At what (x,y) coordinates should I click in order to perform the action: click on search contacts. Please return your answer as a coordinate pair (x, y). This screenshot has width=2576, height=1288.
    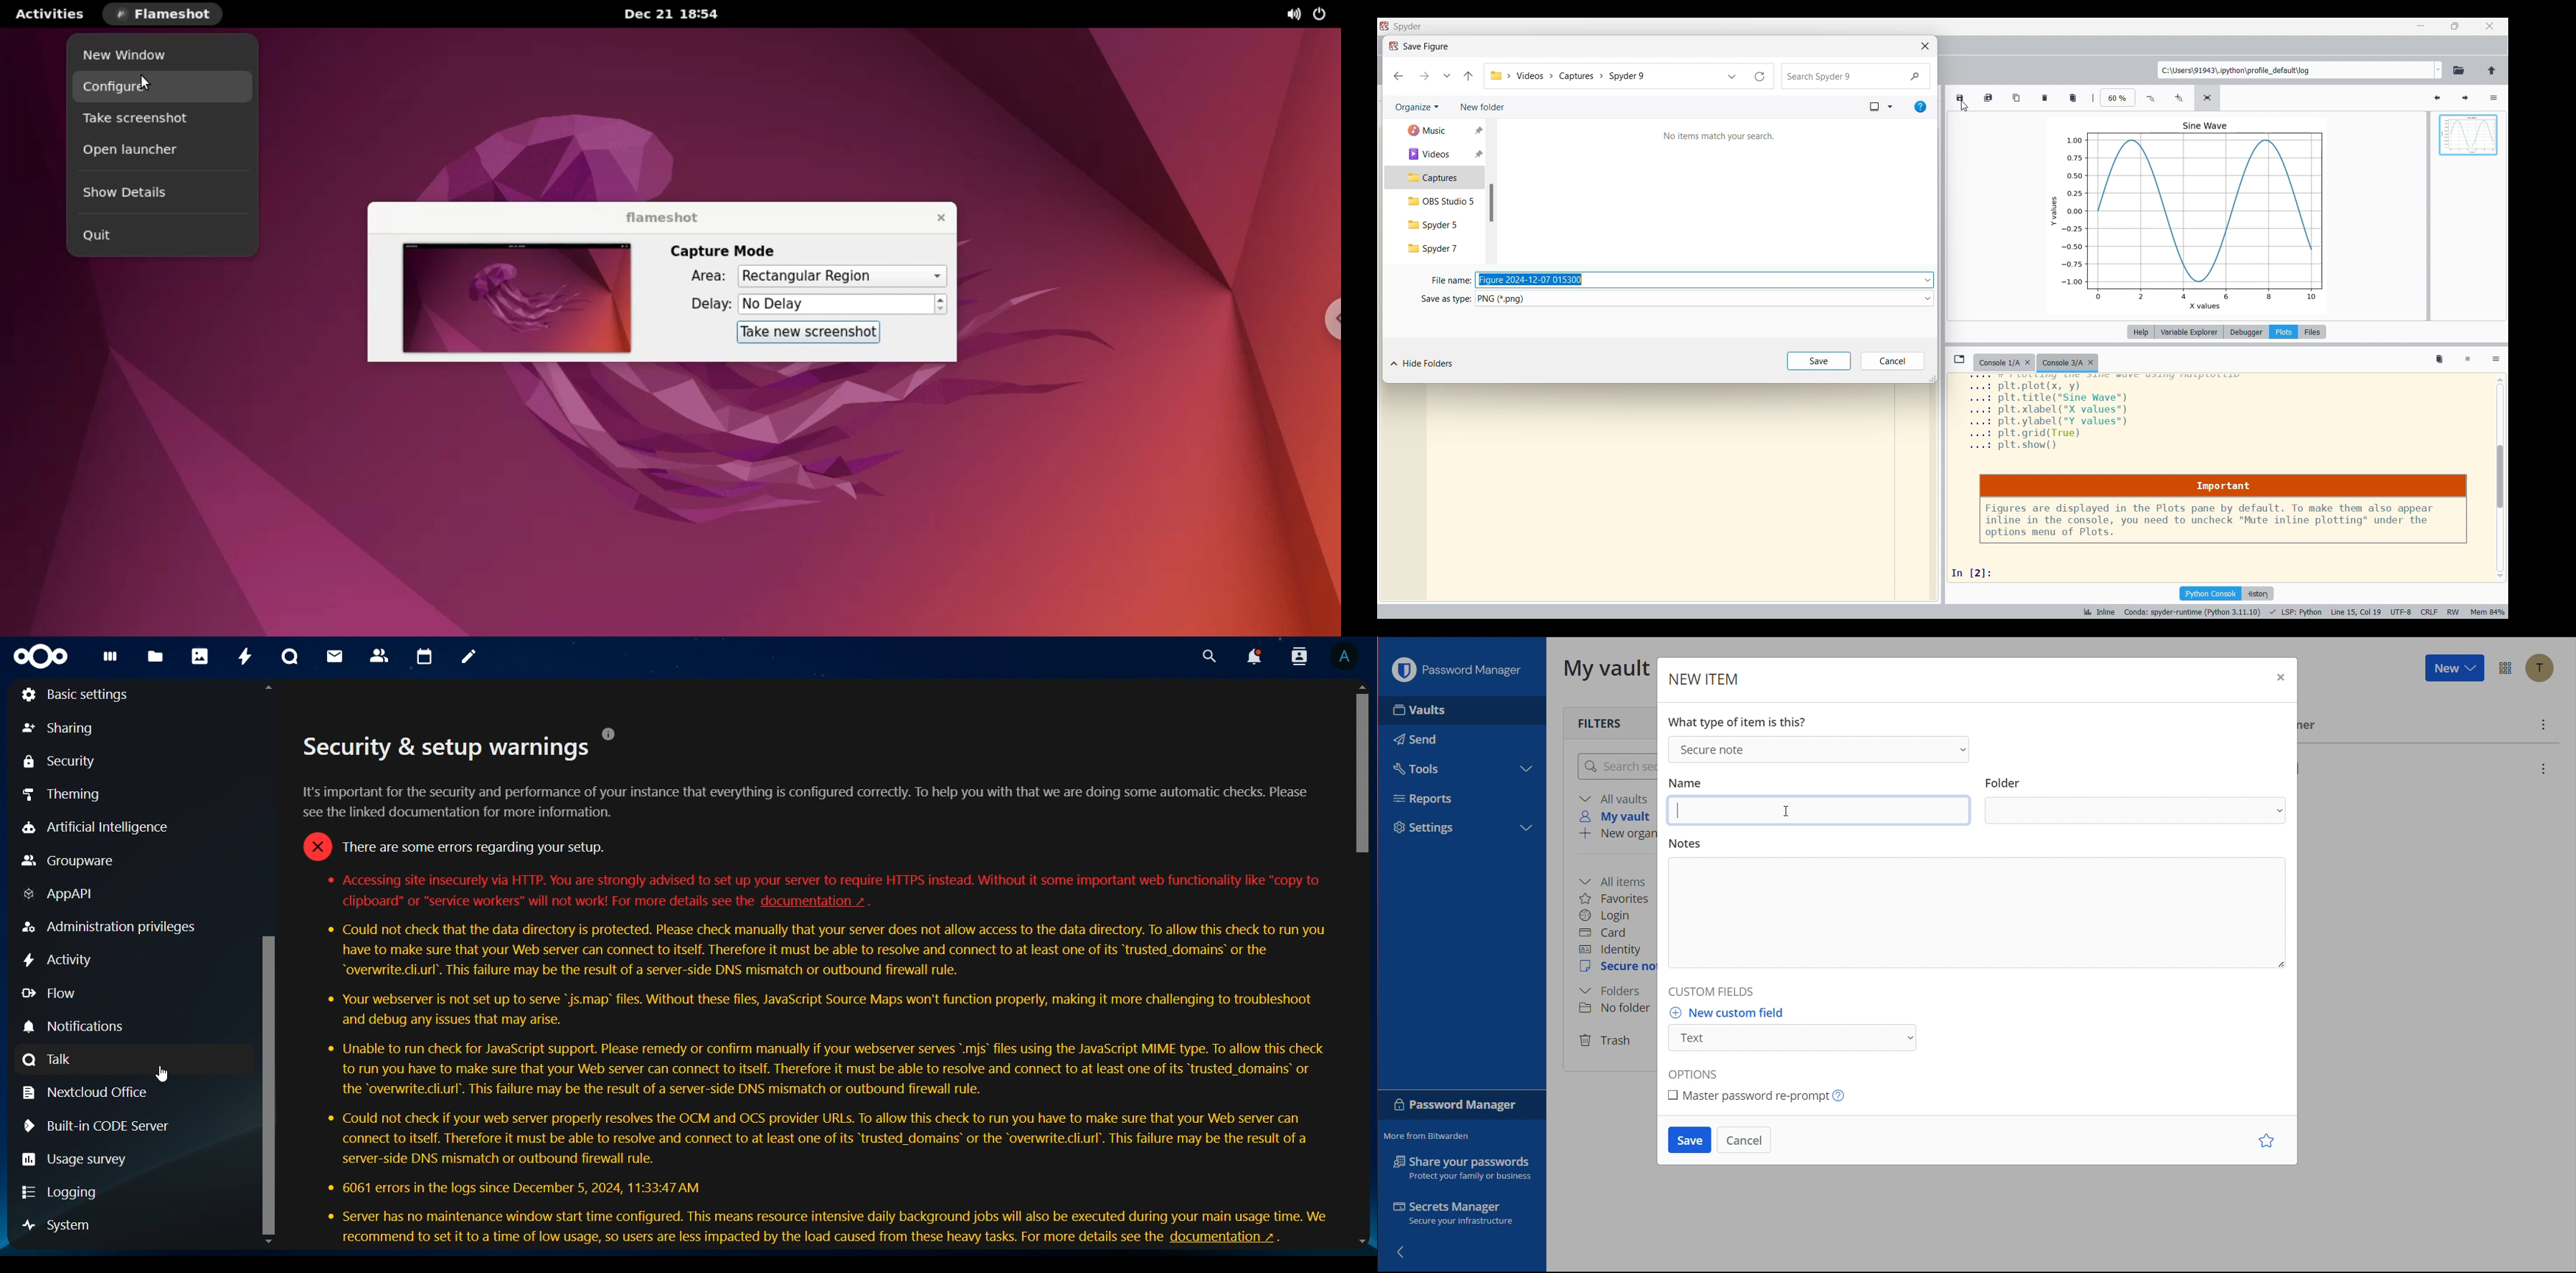
    Looking at the image, I should click on (1299, 659).